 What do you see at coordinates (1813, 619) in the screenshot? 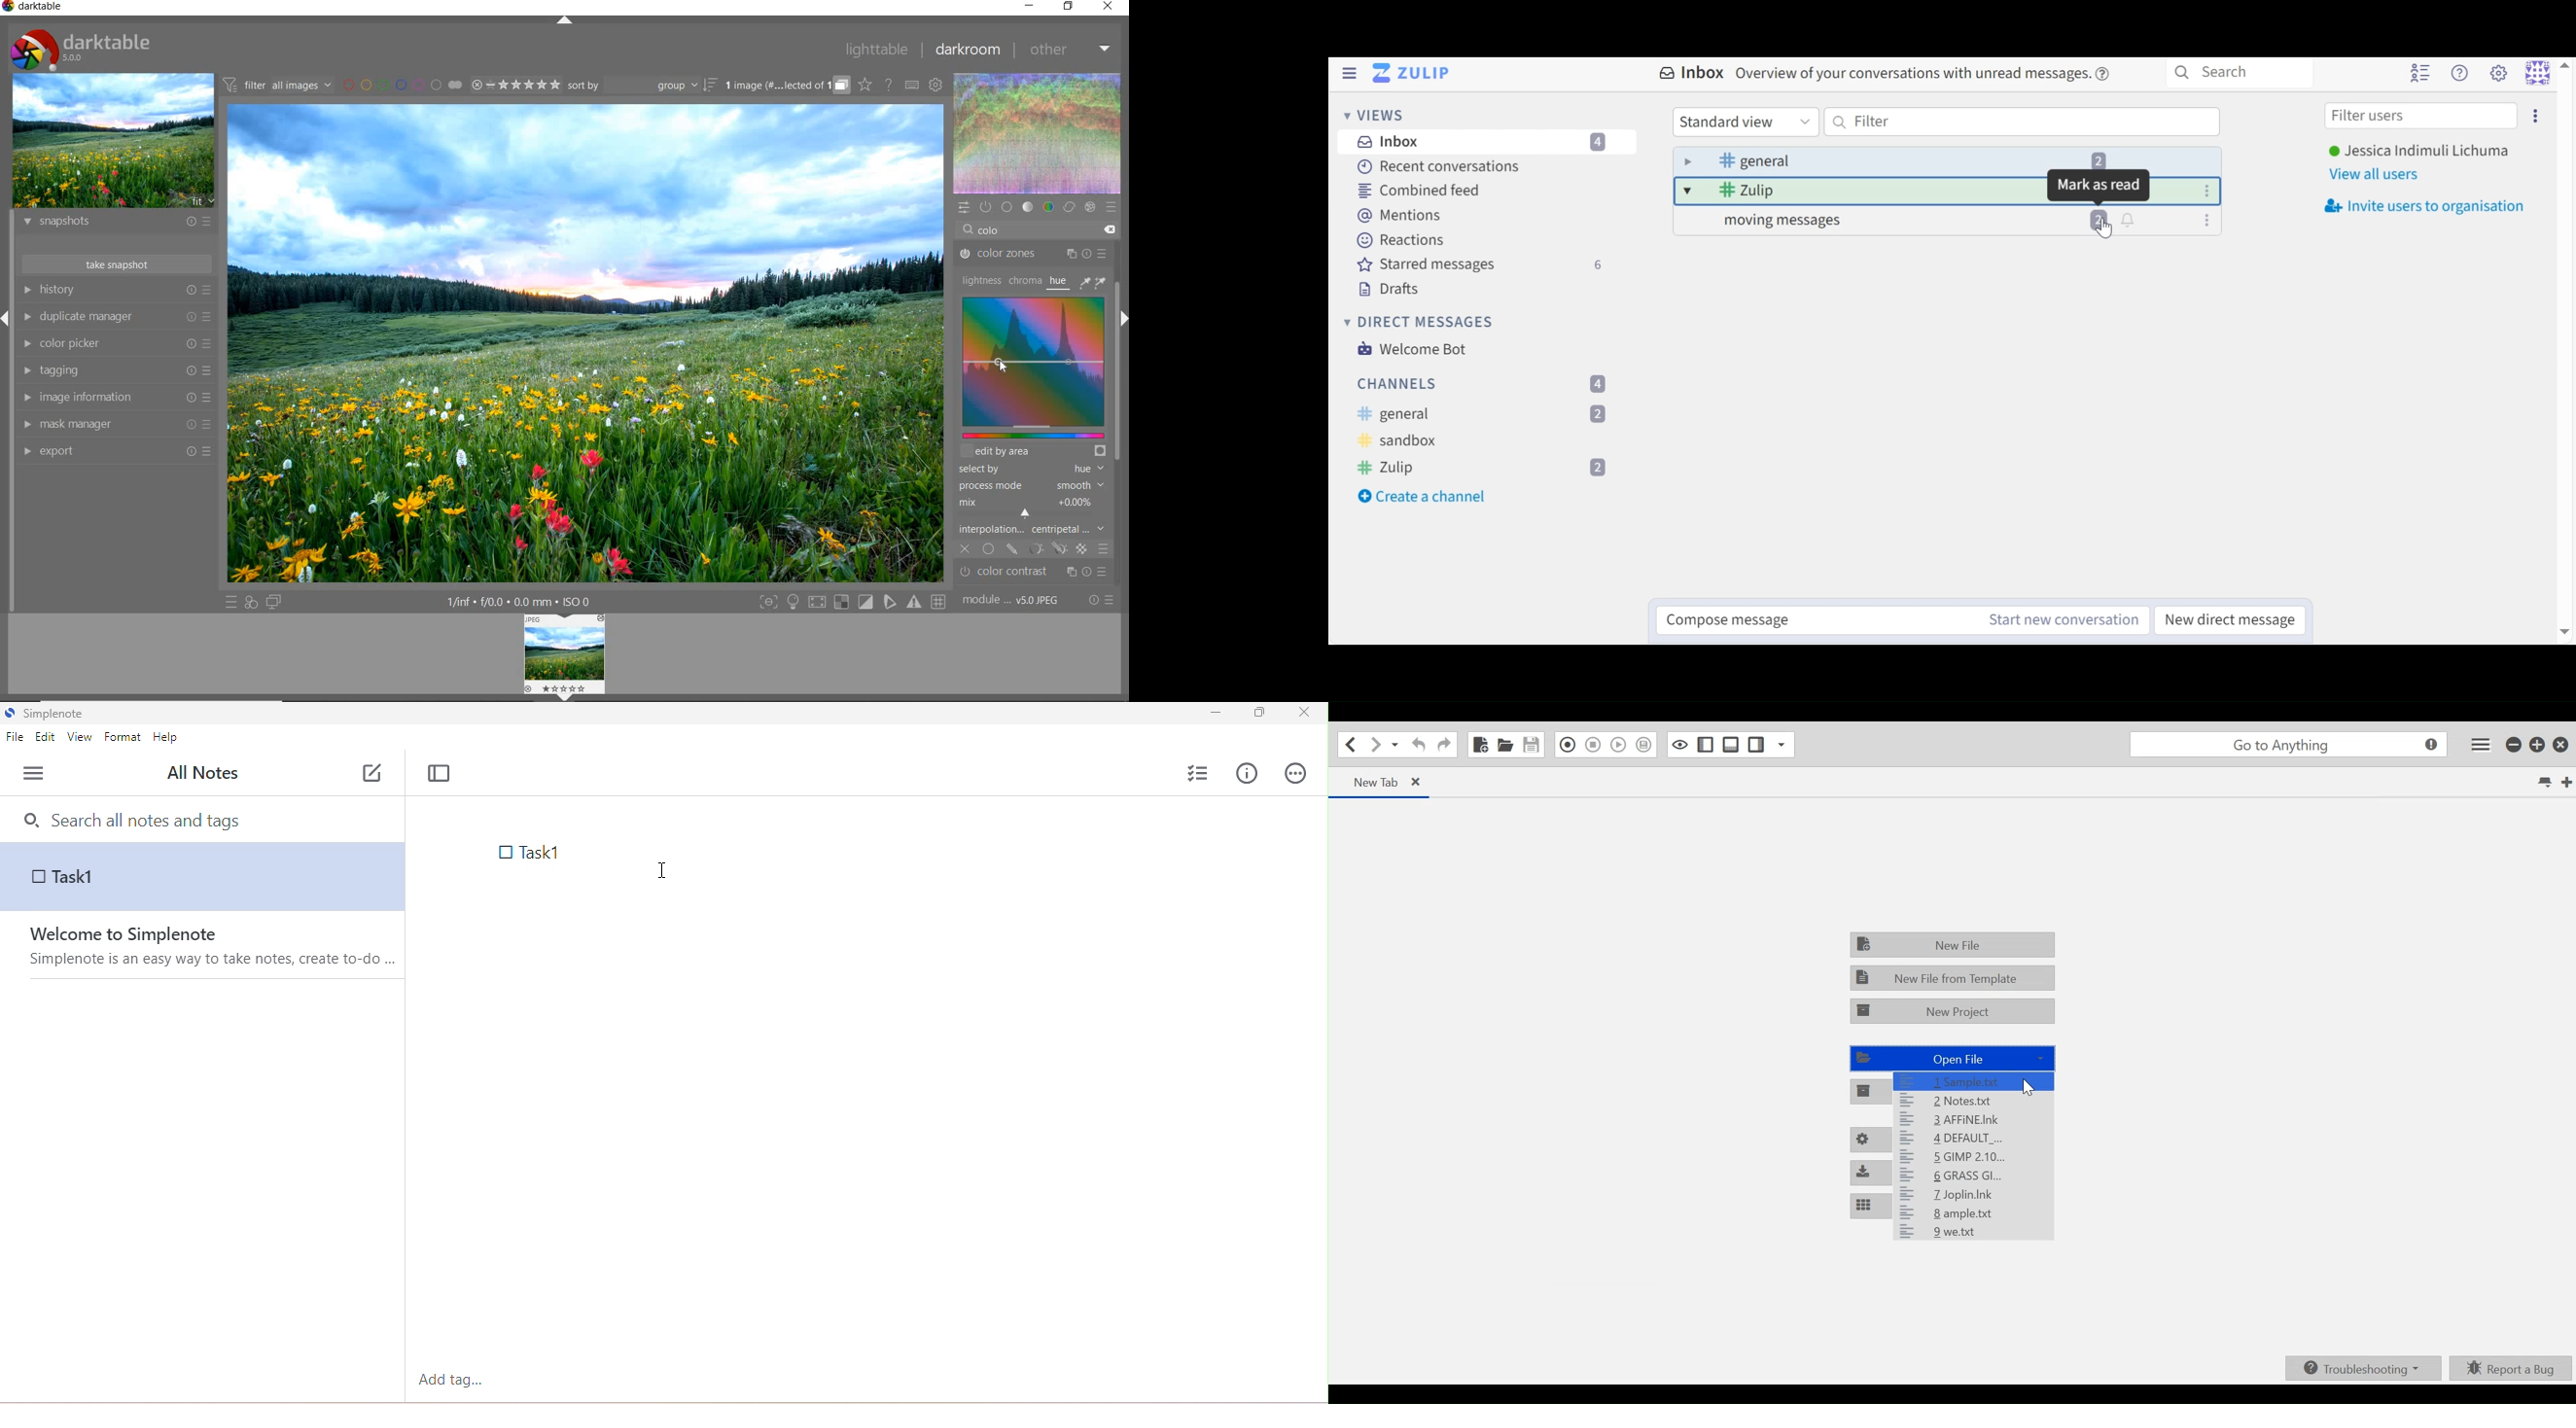
I see `Compose message` at bounding box center [1813, 619].